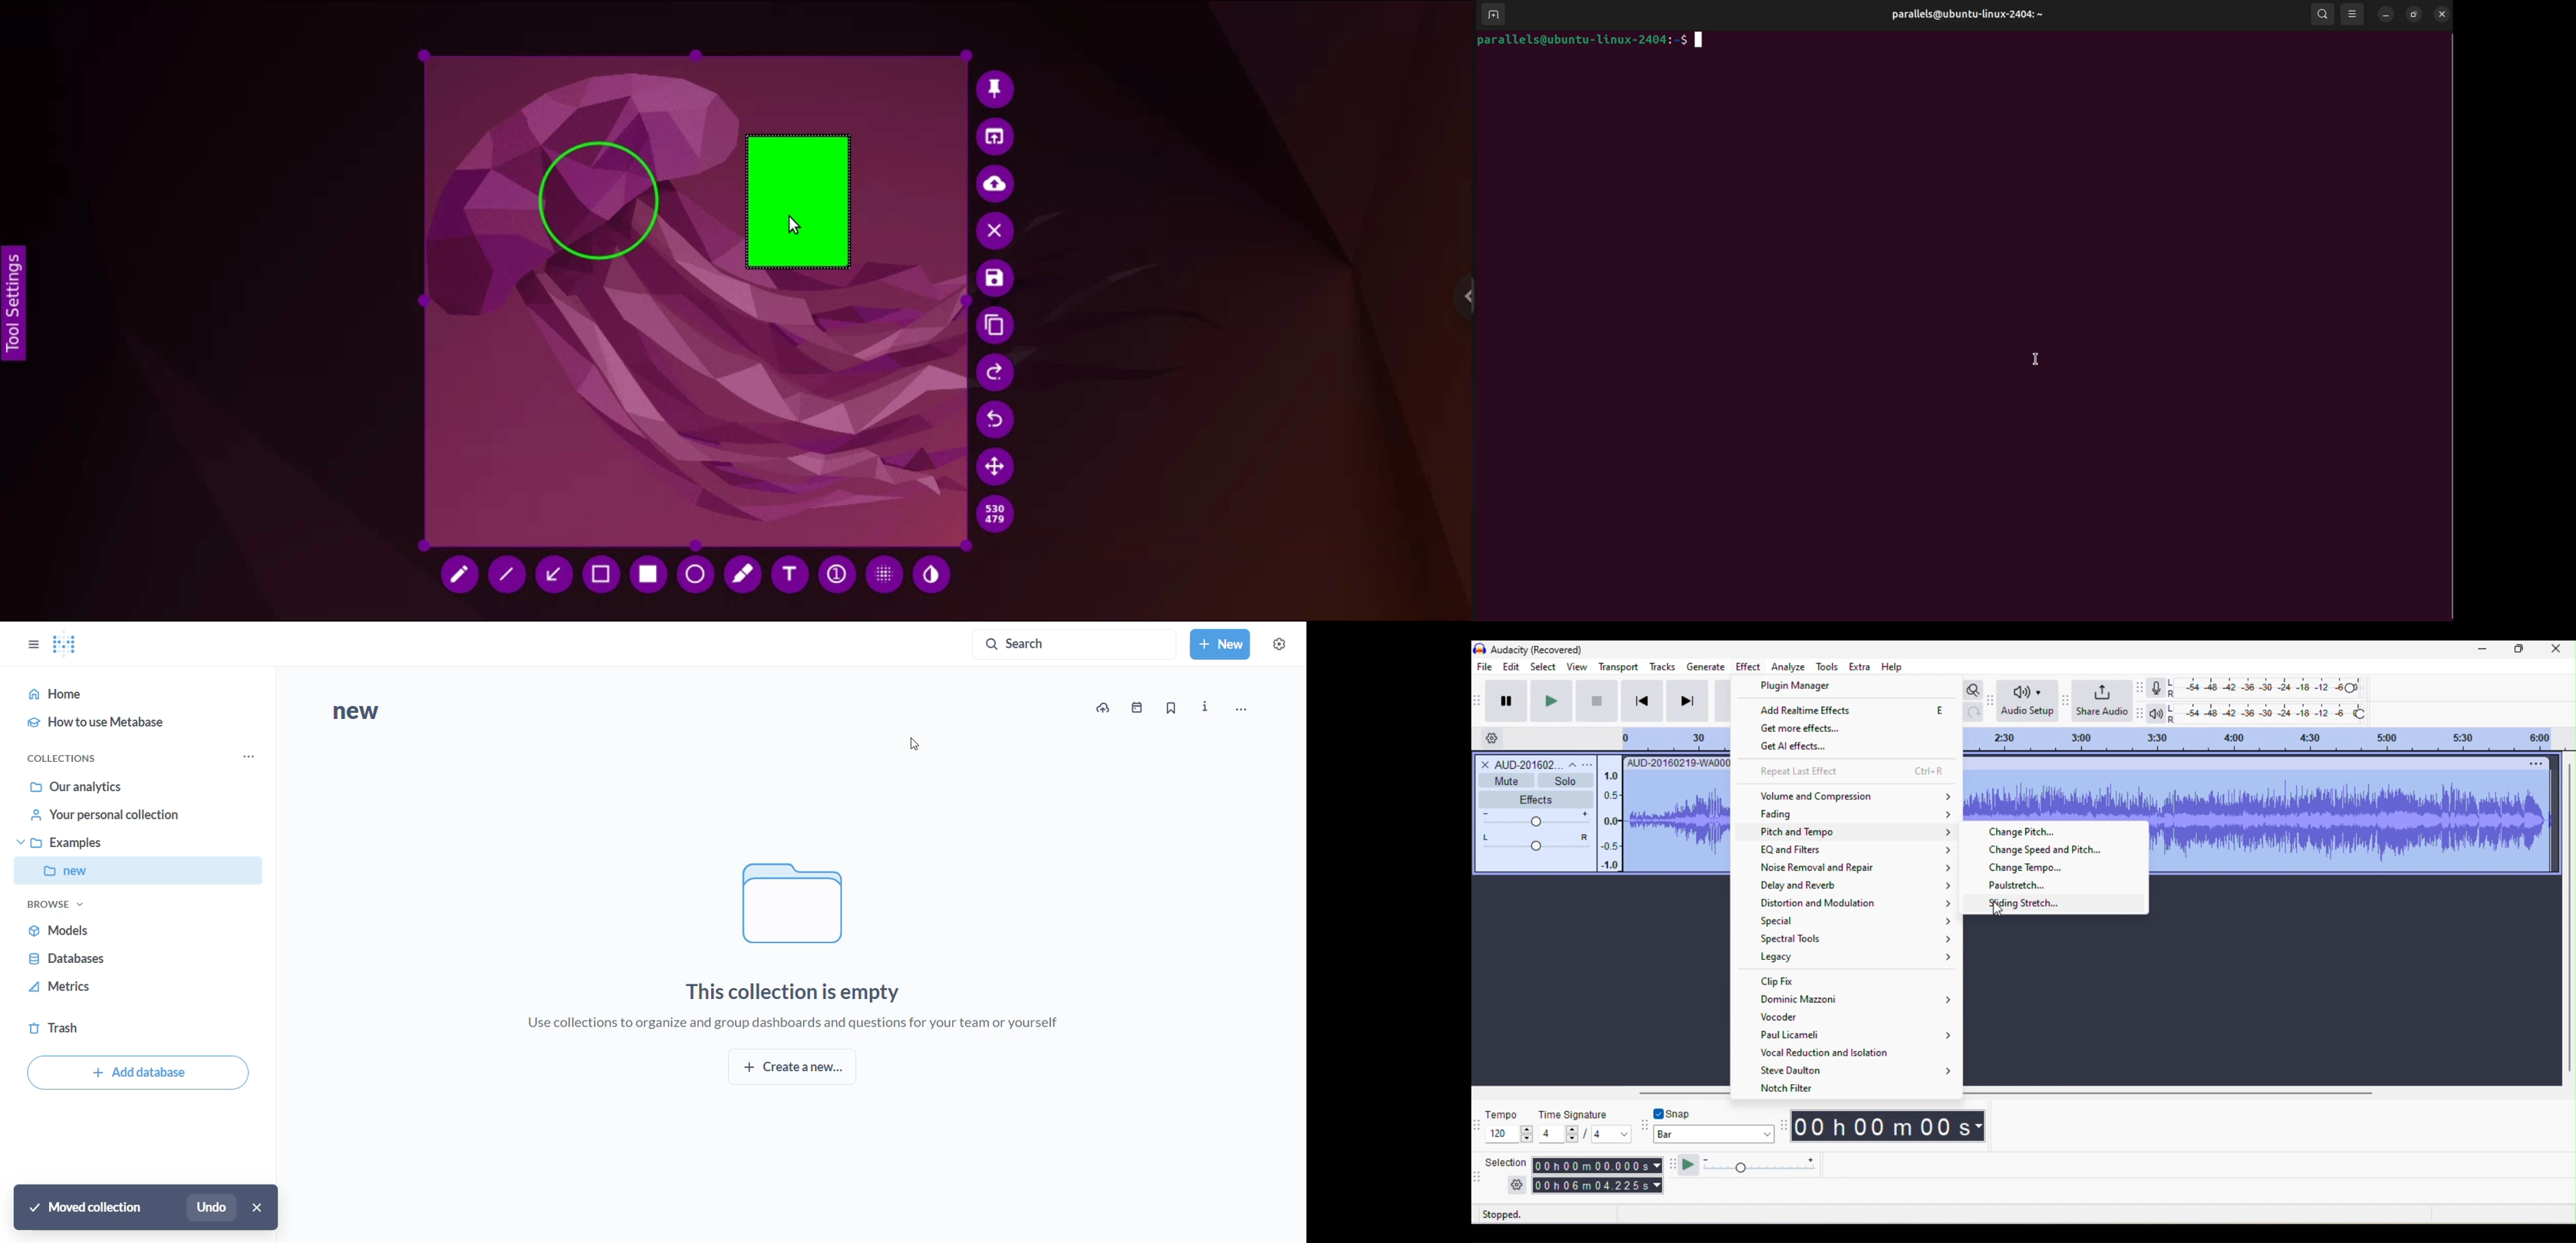 This screenshot has width=2576, height=1260. What do you see at coordinates (1816, 748) in the screenshot?
I see `get AI effects` at bounding box center [1816, 748].